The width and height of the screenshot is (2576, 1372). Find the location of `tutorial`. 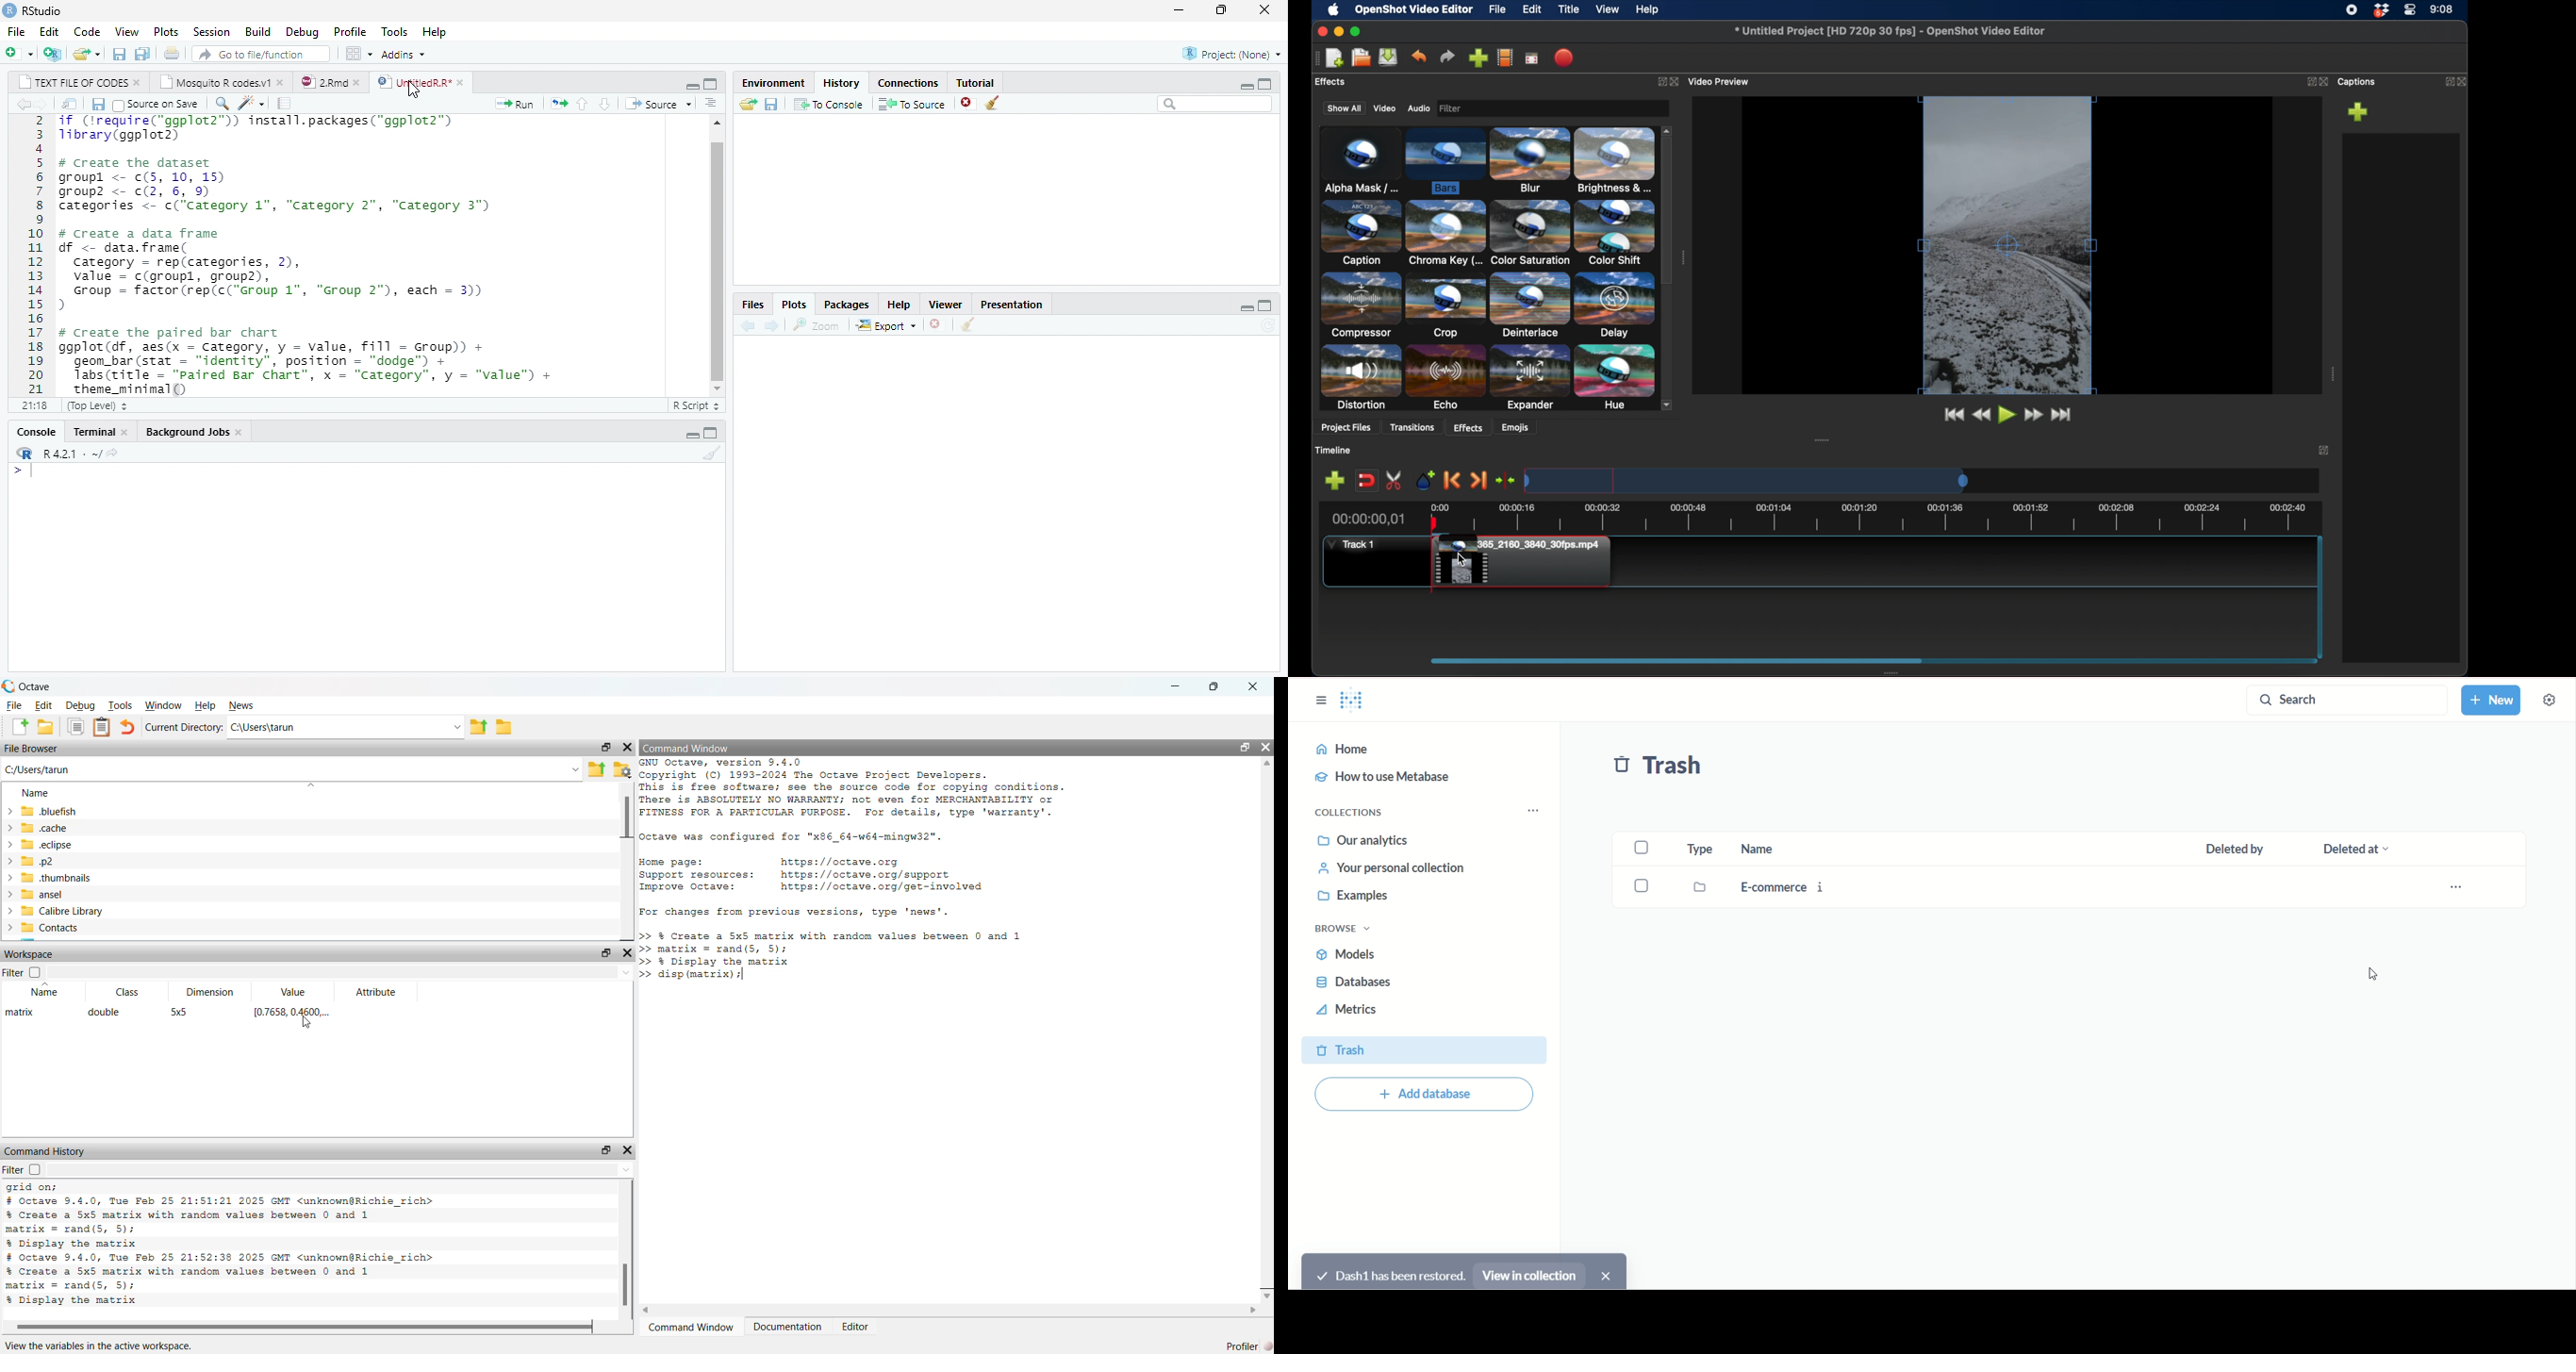

tutorial is located at coordinates (985, 83).